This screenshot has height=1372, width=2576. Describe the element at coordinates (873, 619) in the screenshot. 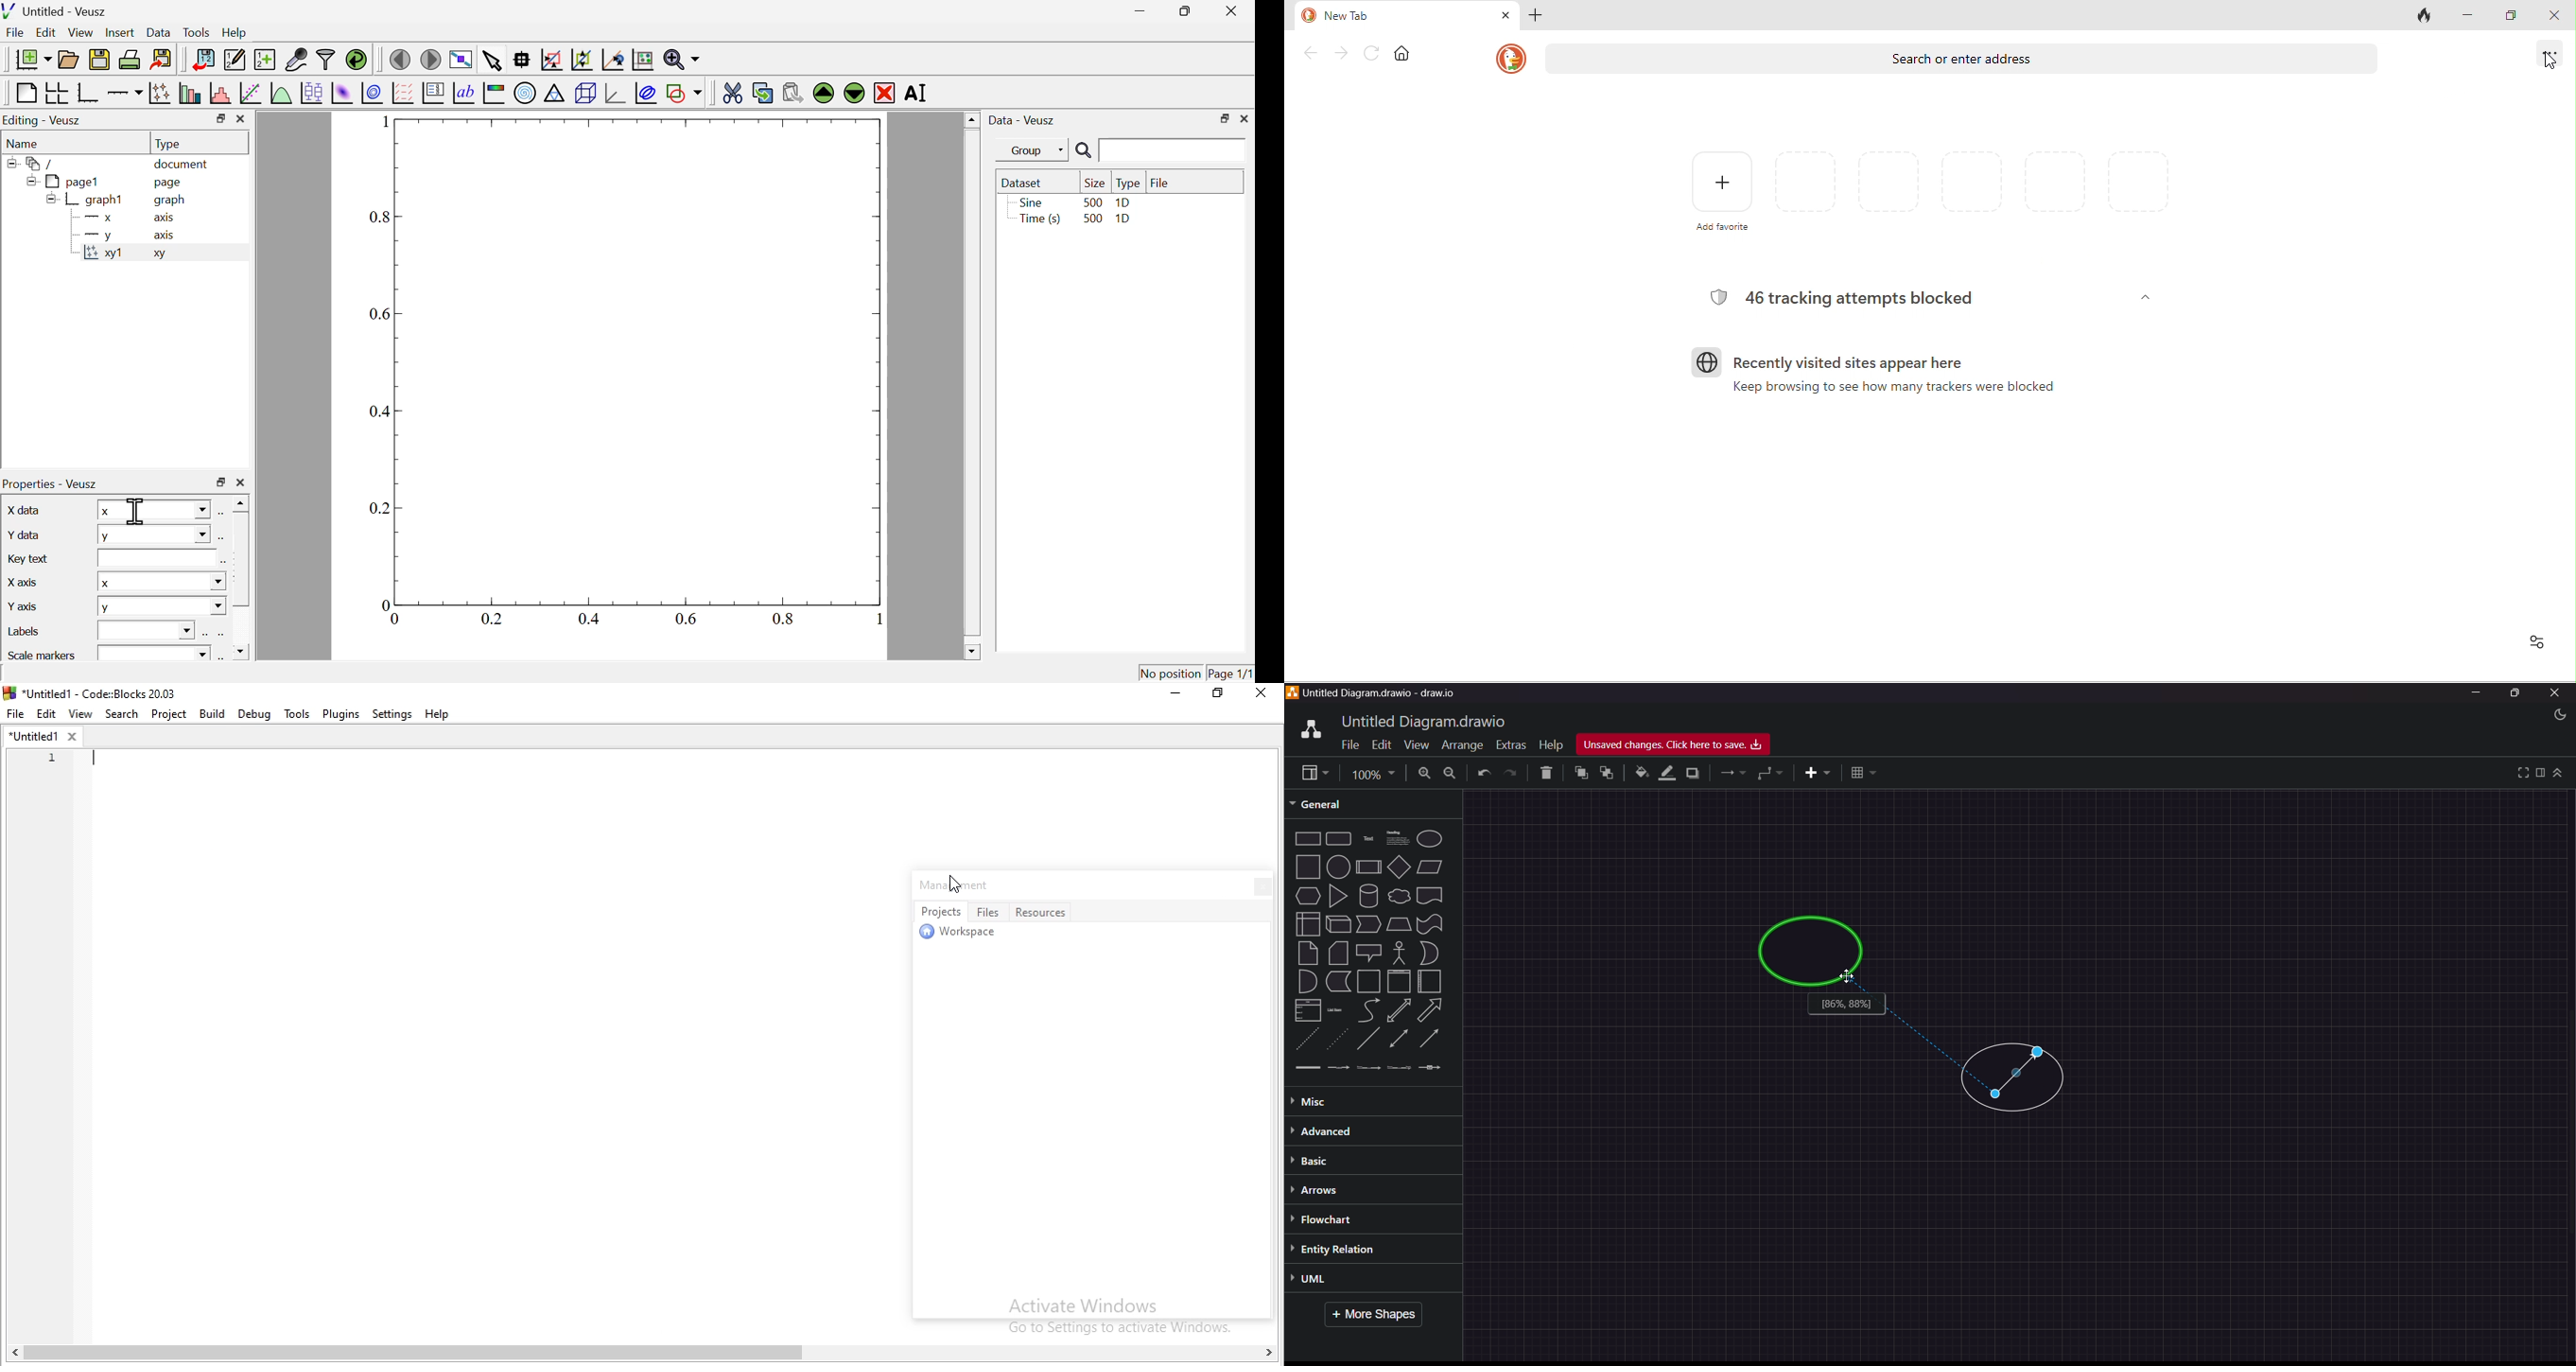

I see `1` at that location.